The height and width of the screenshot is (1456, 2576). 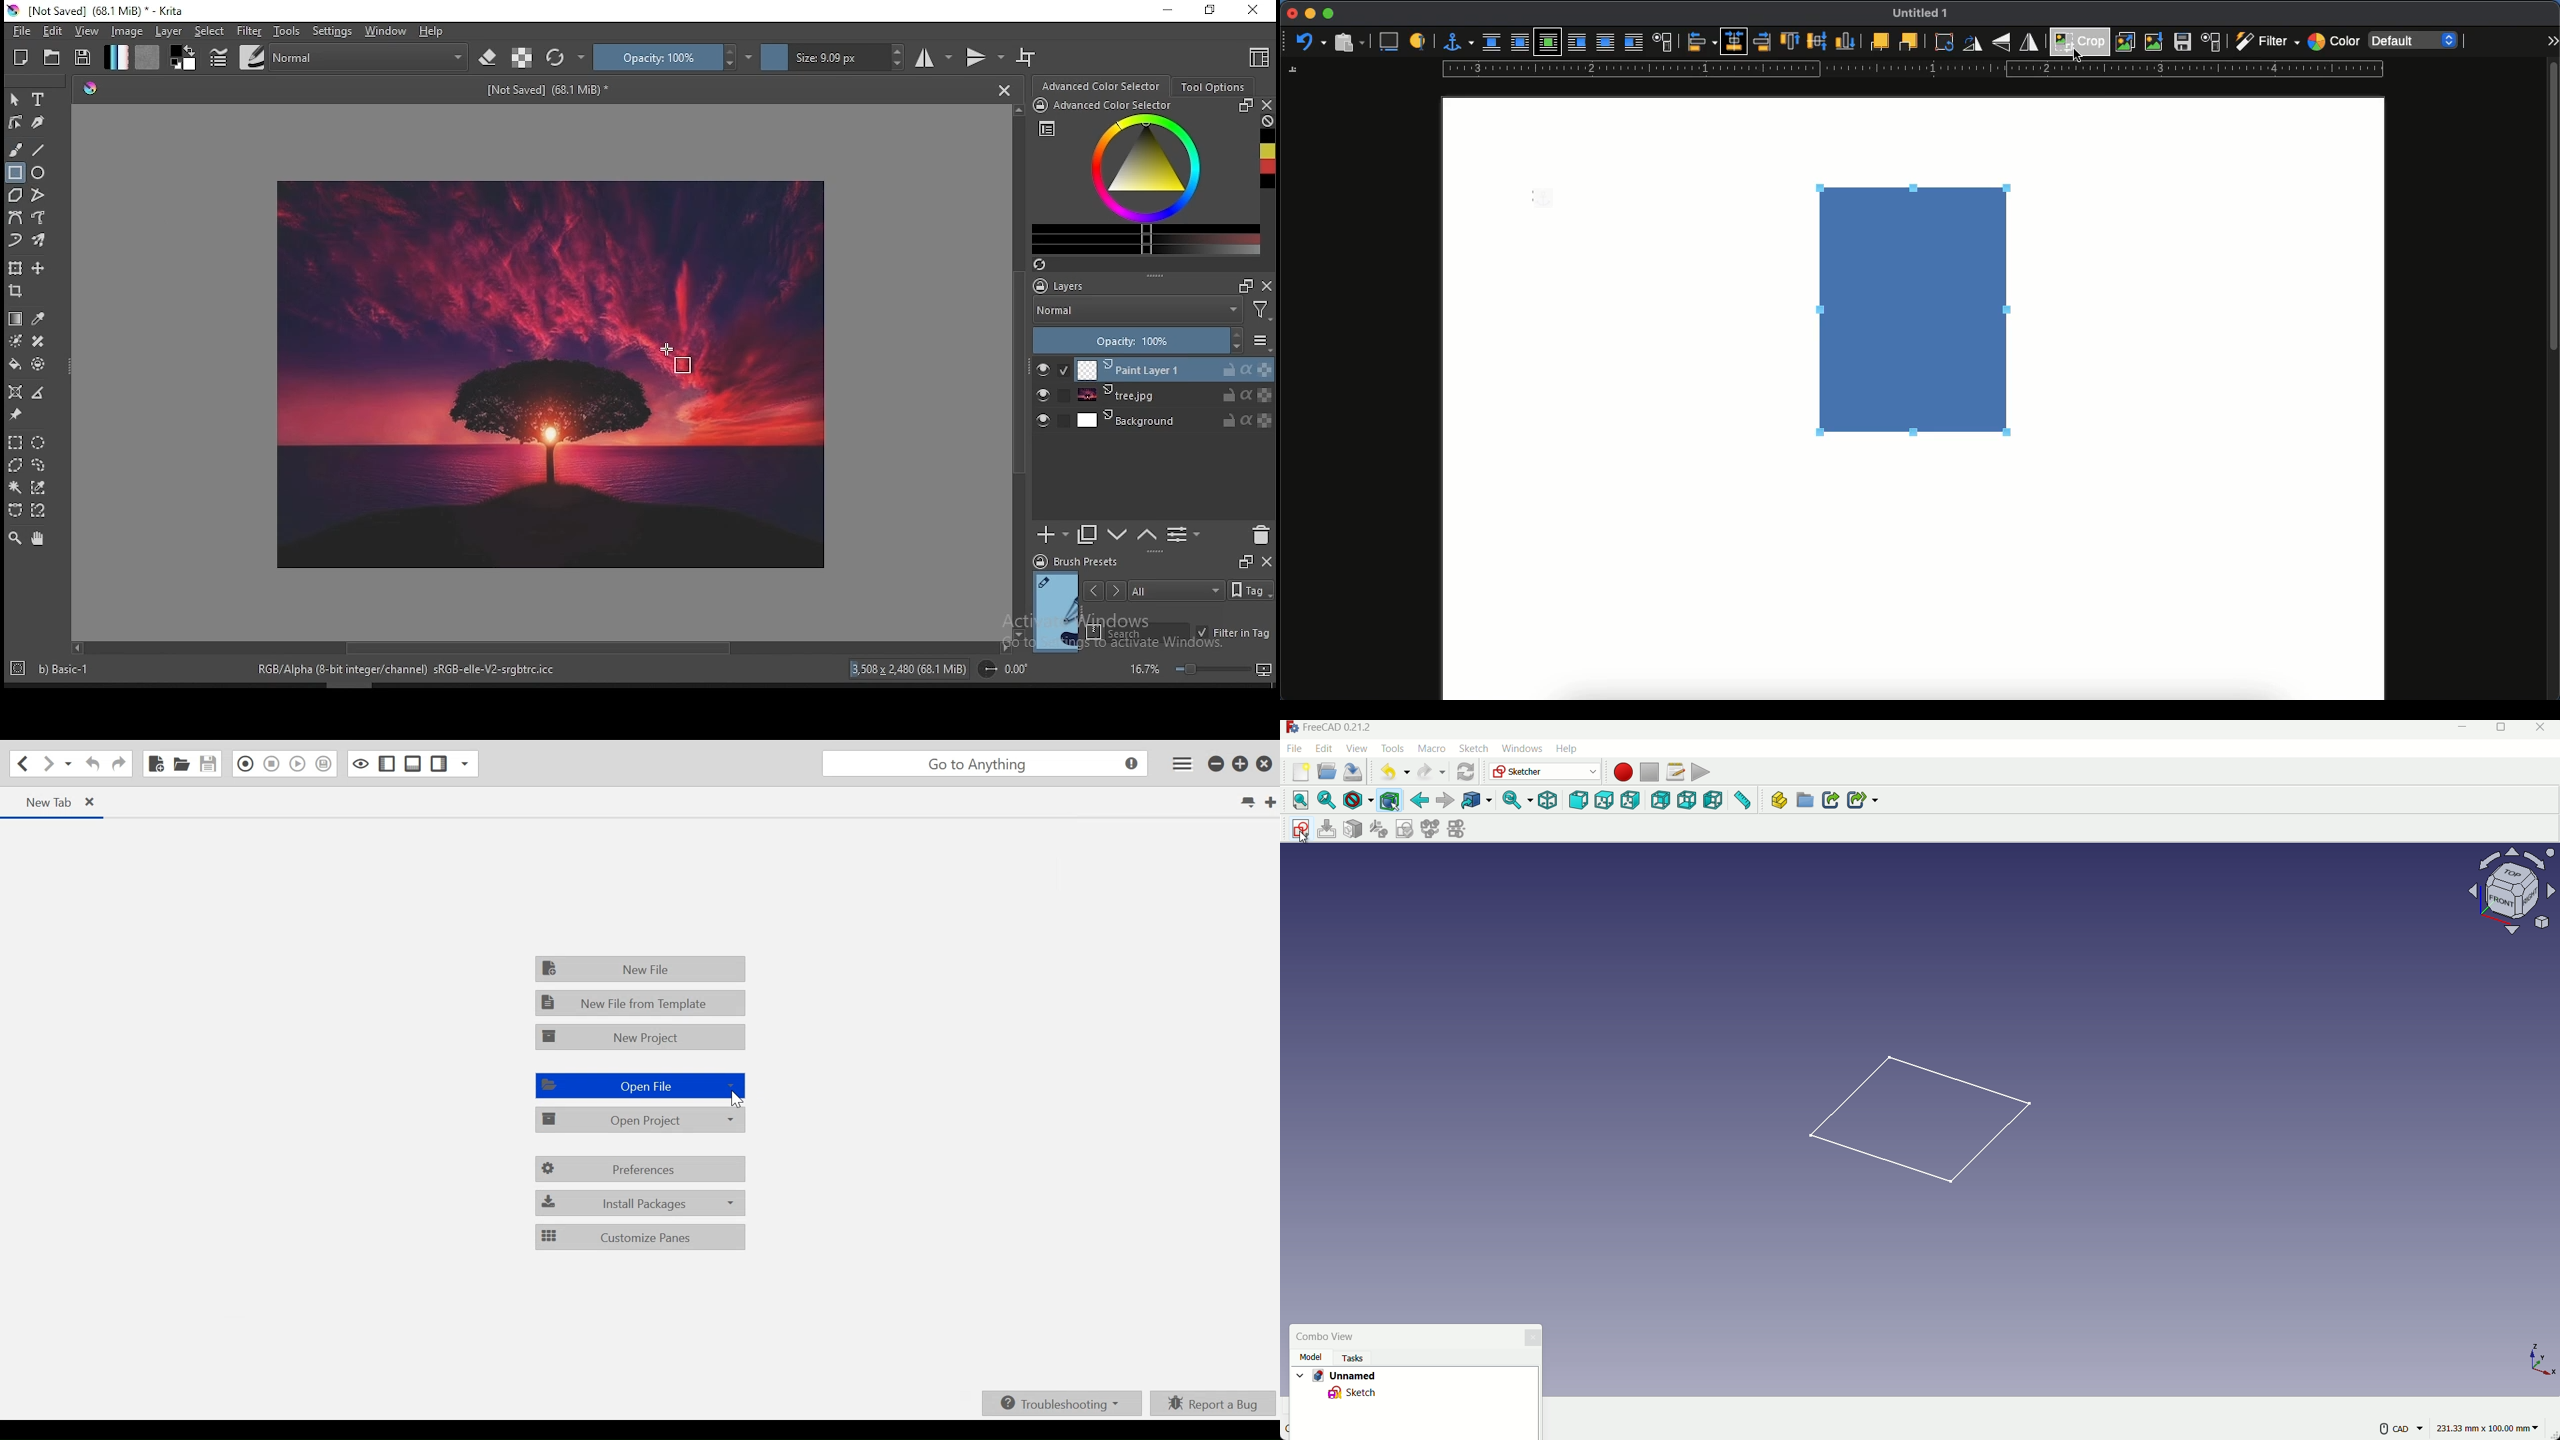 What do you see at coordinates (38, 318) in the screenshot?
I see `pick a color from image and current layer` at bounding box center [38, 318].